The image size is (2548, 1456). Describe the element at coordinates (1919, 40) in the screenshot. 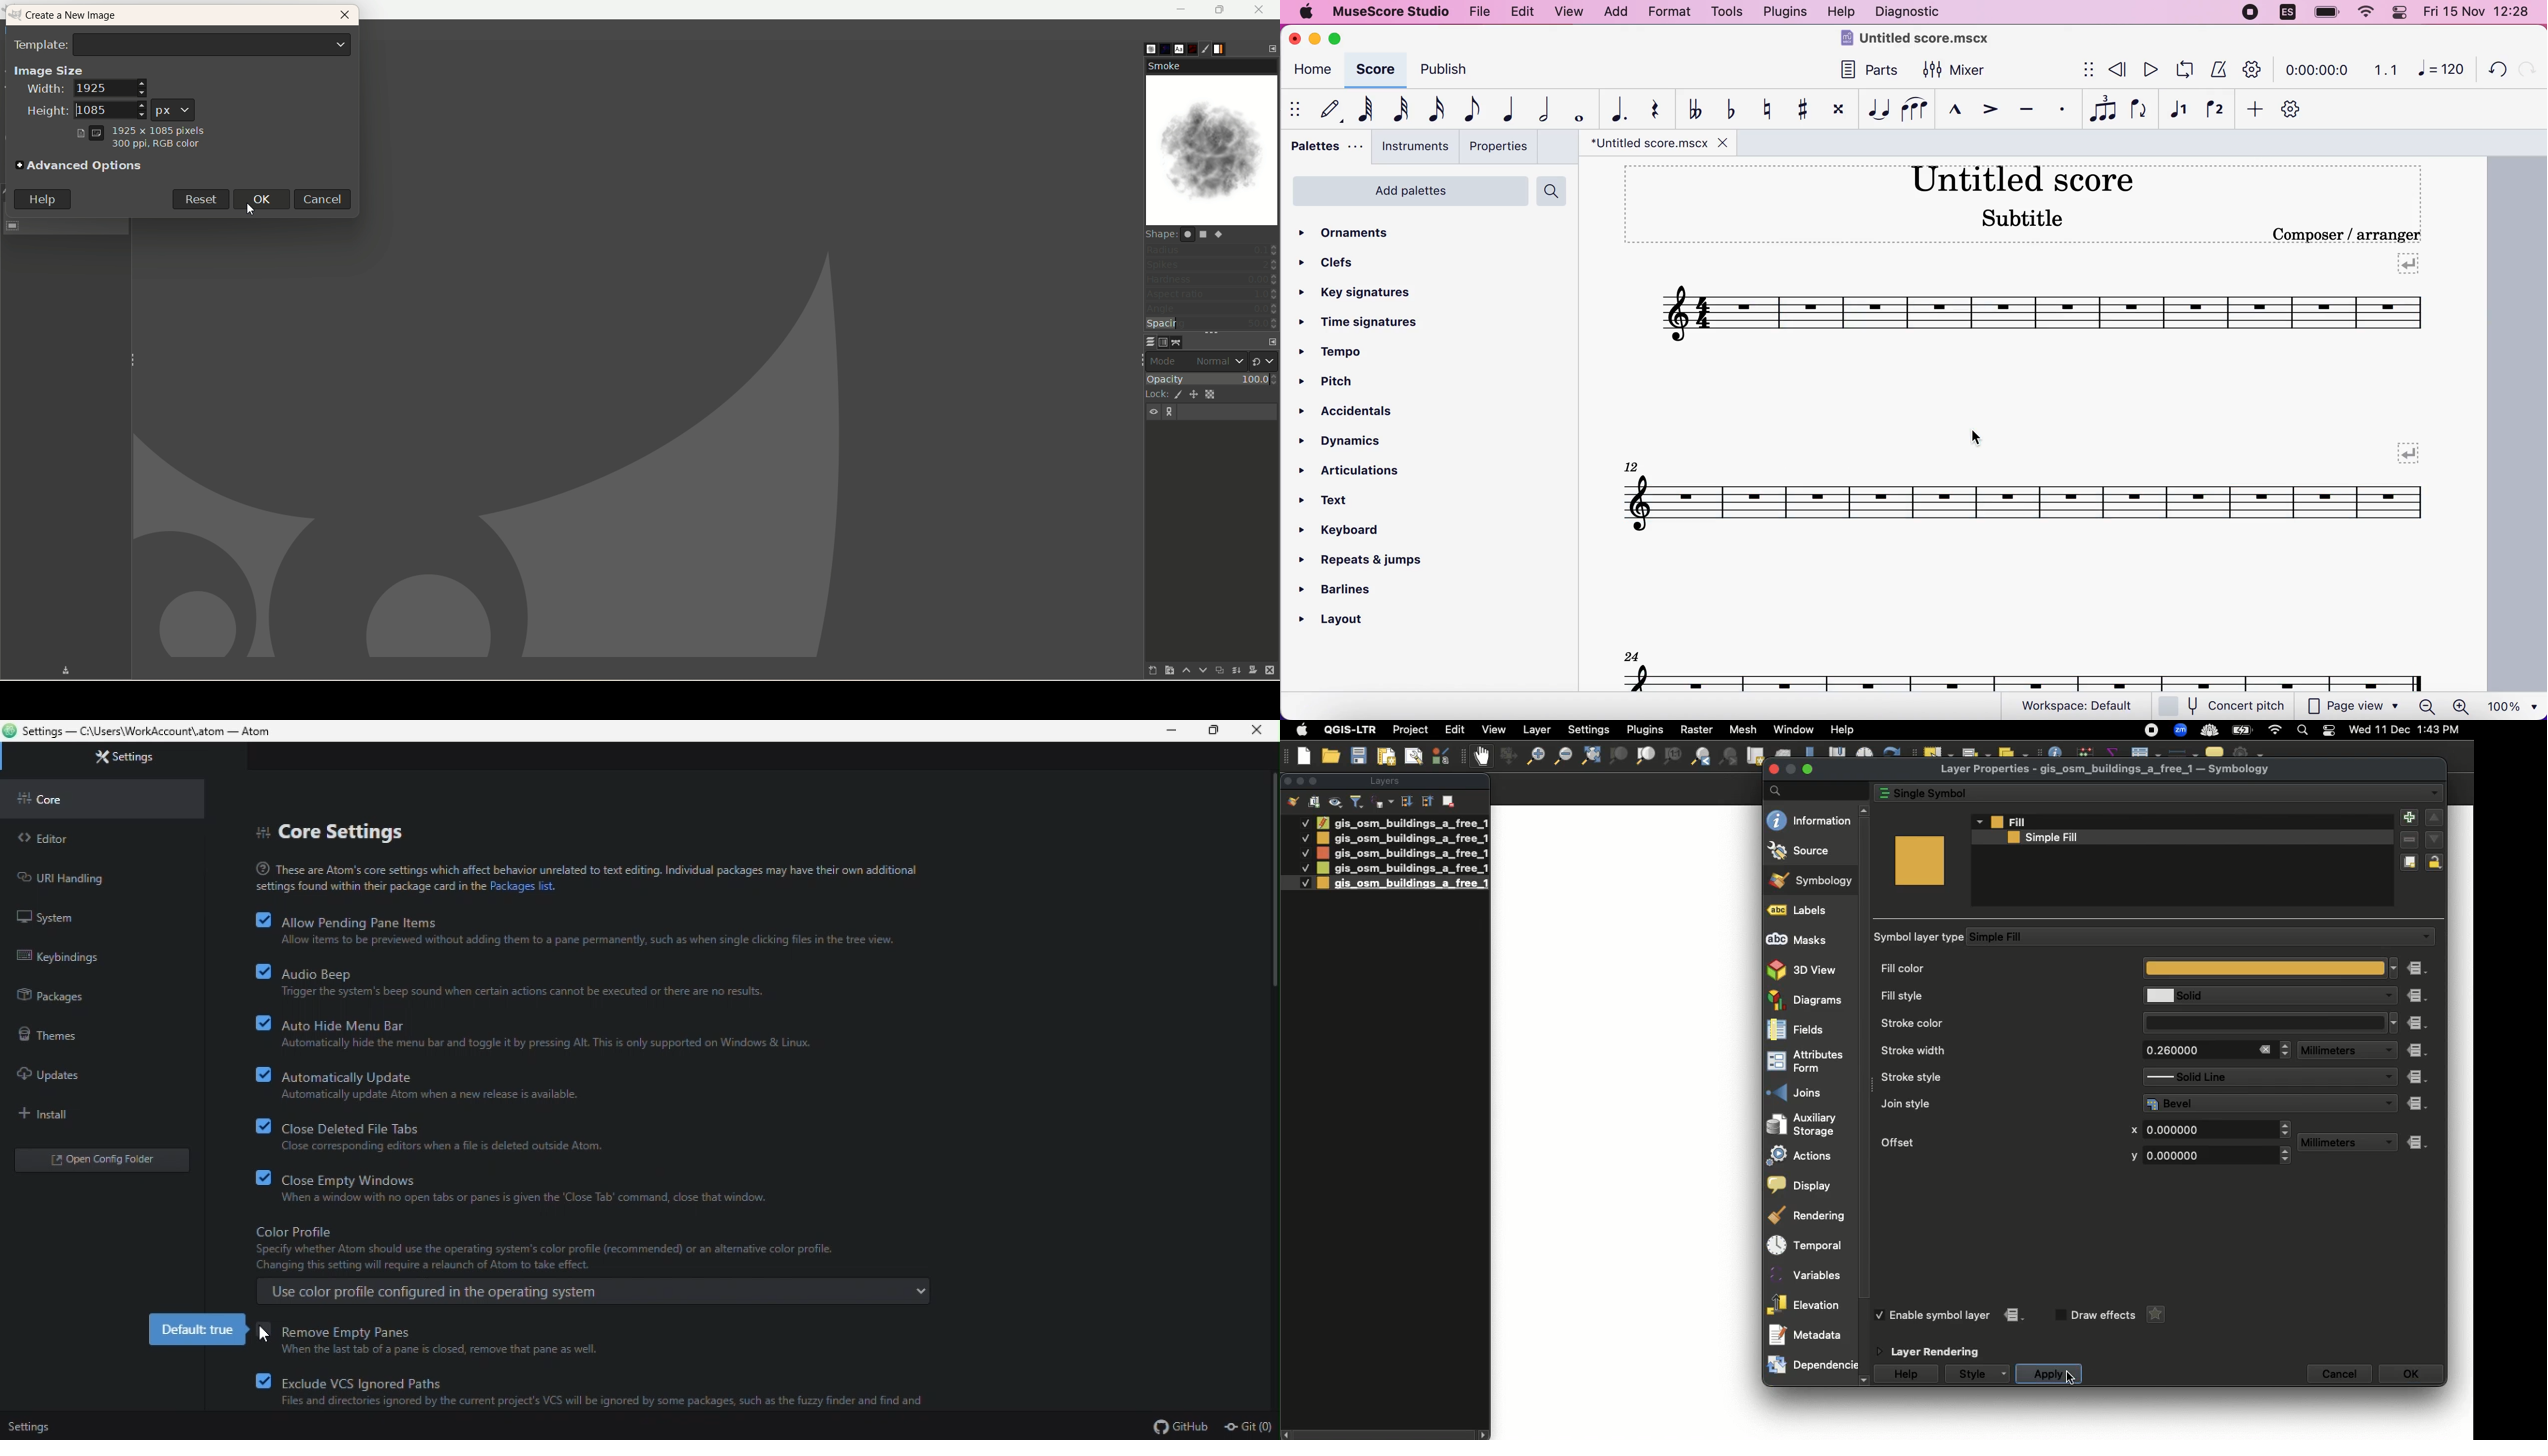

I see `title` at that location.